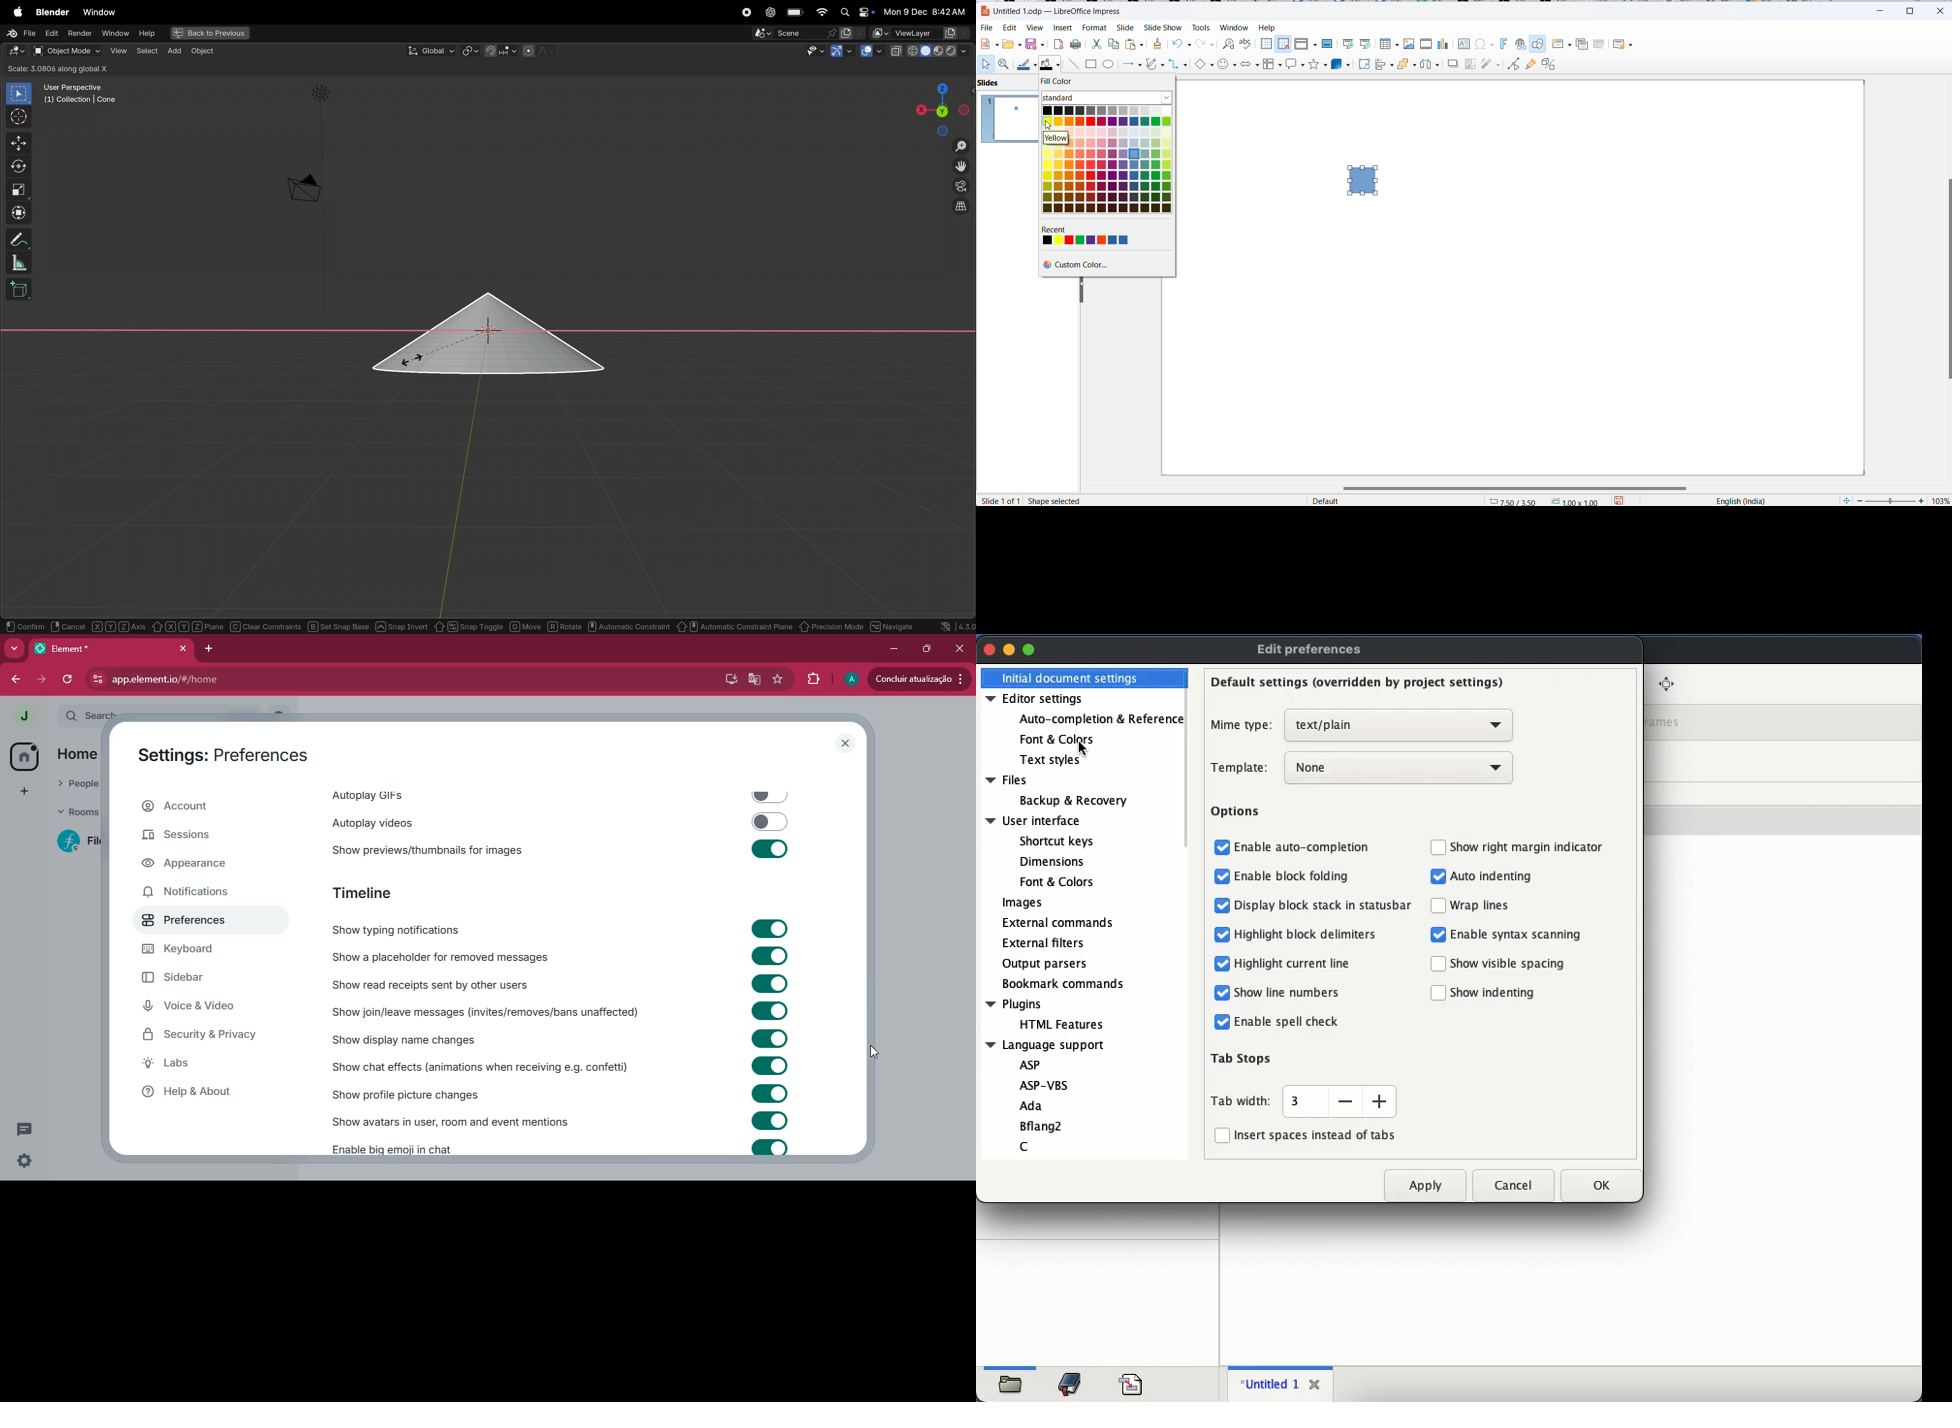  I want to click on checkbox, so click(1217, 846).